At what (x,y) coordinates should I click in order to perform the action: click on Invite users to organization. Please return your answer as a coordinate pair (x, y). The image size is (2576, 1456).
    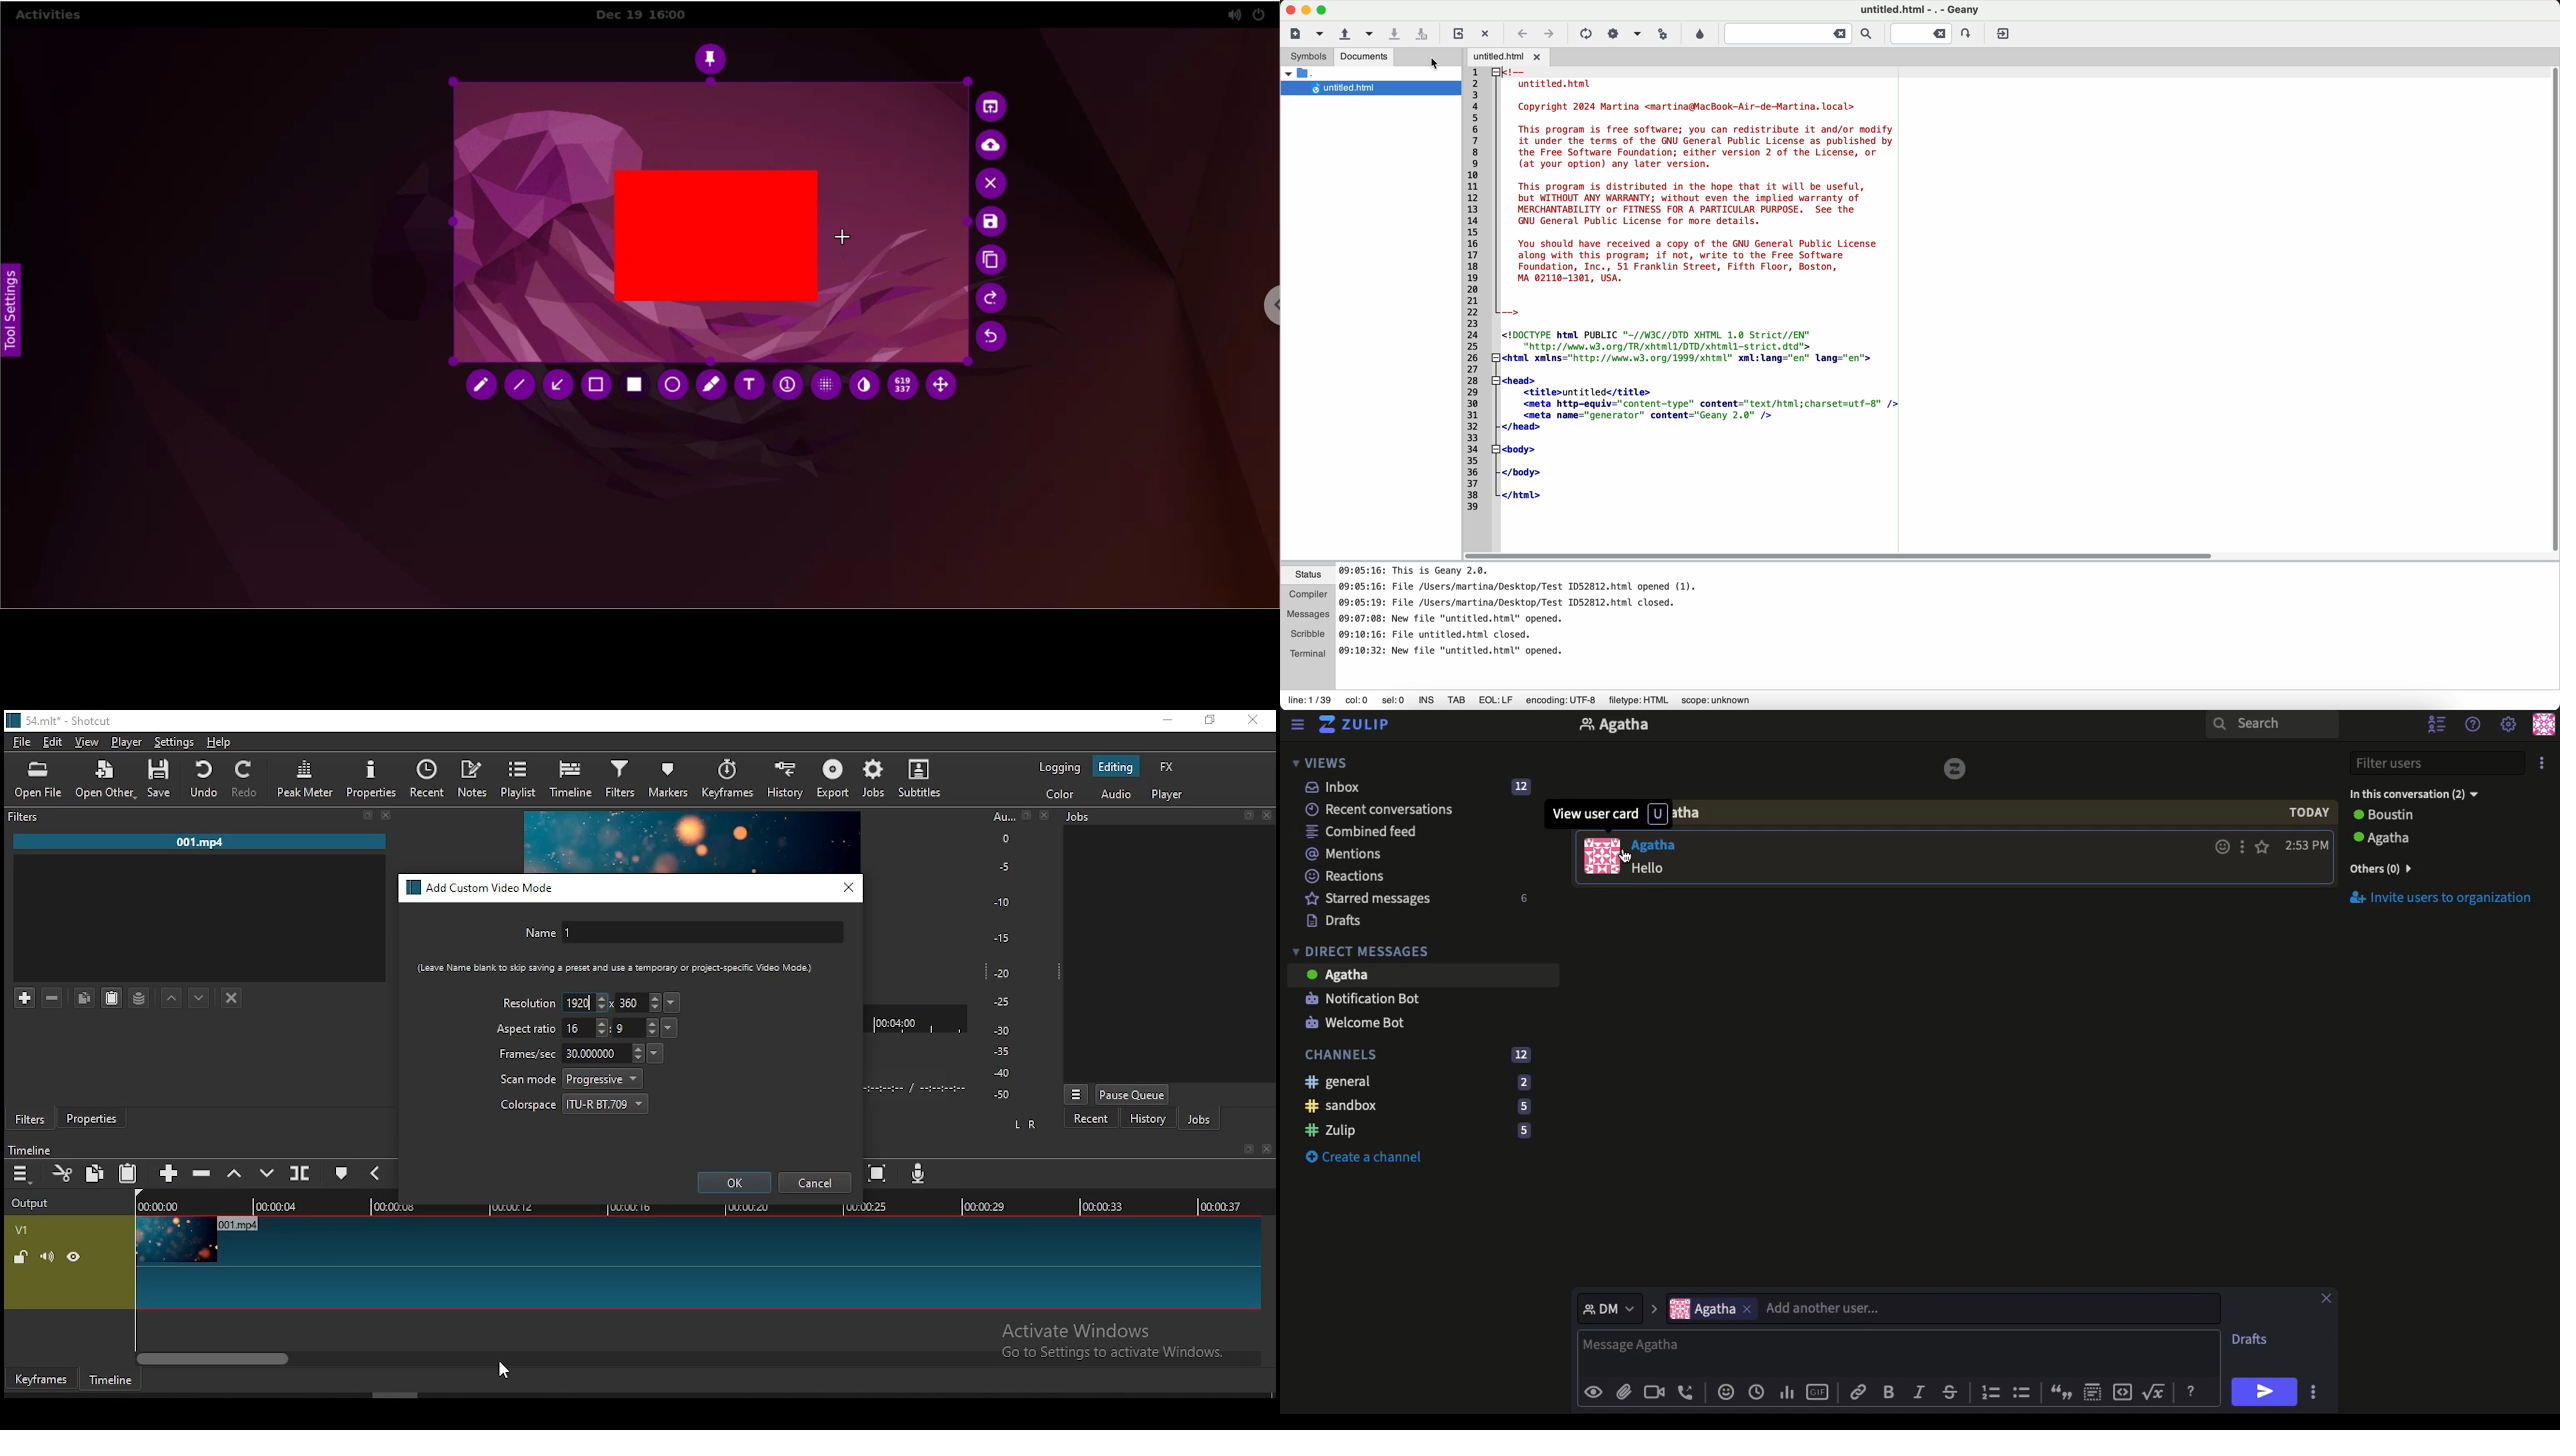
    Looking at the image, I should click on (2441, 898).